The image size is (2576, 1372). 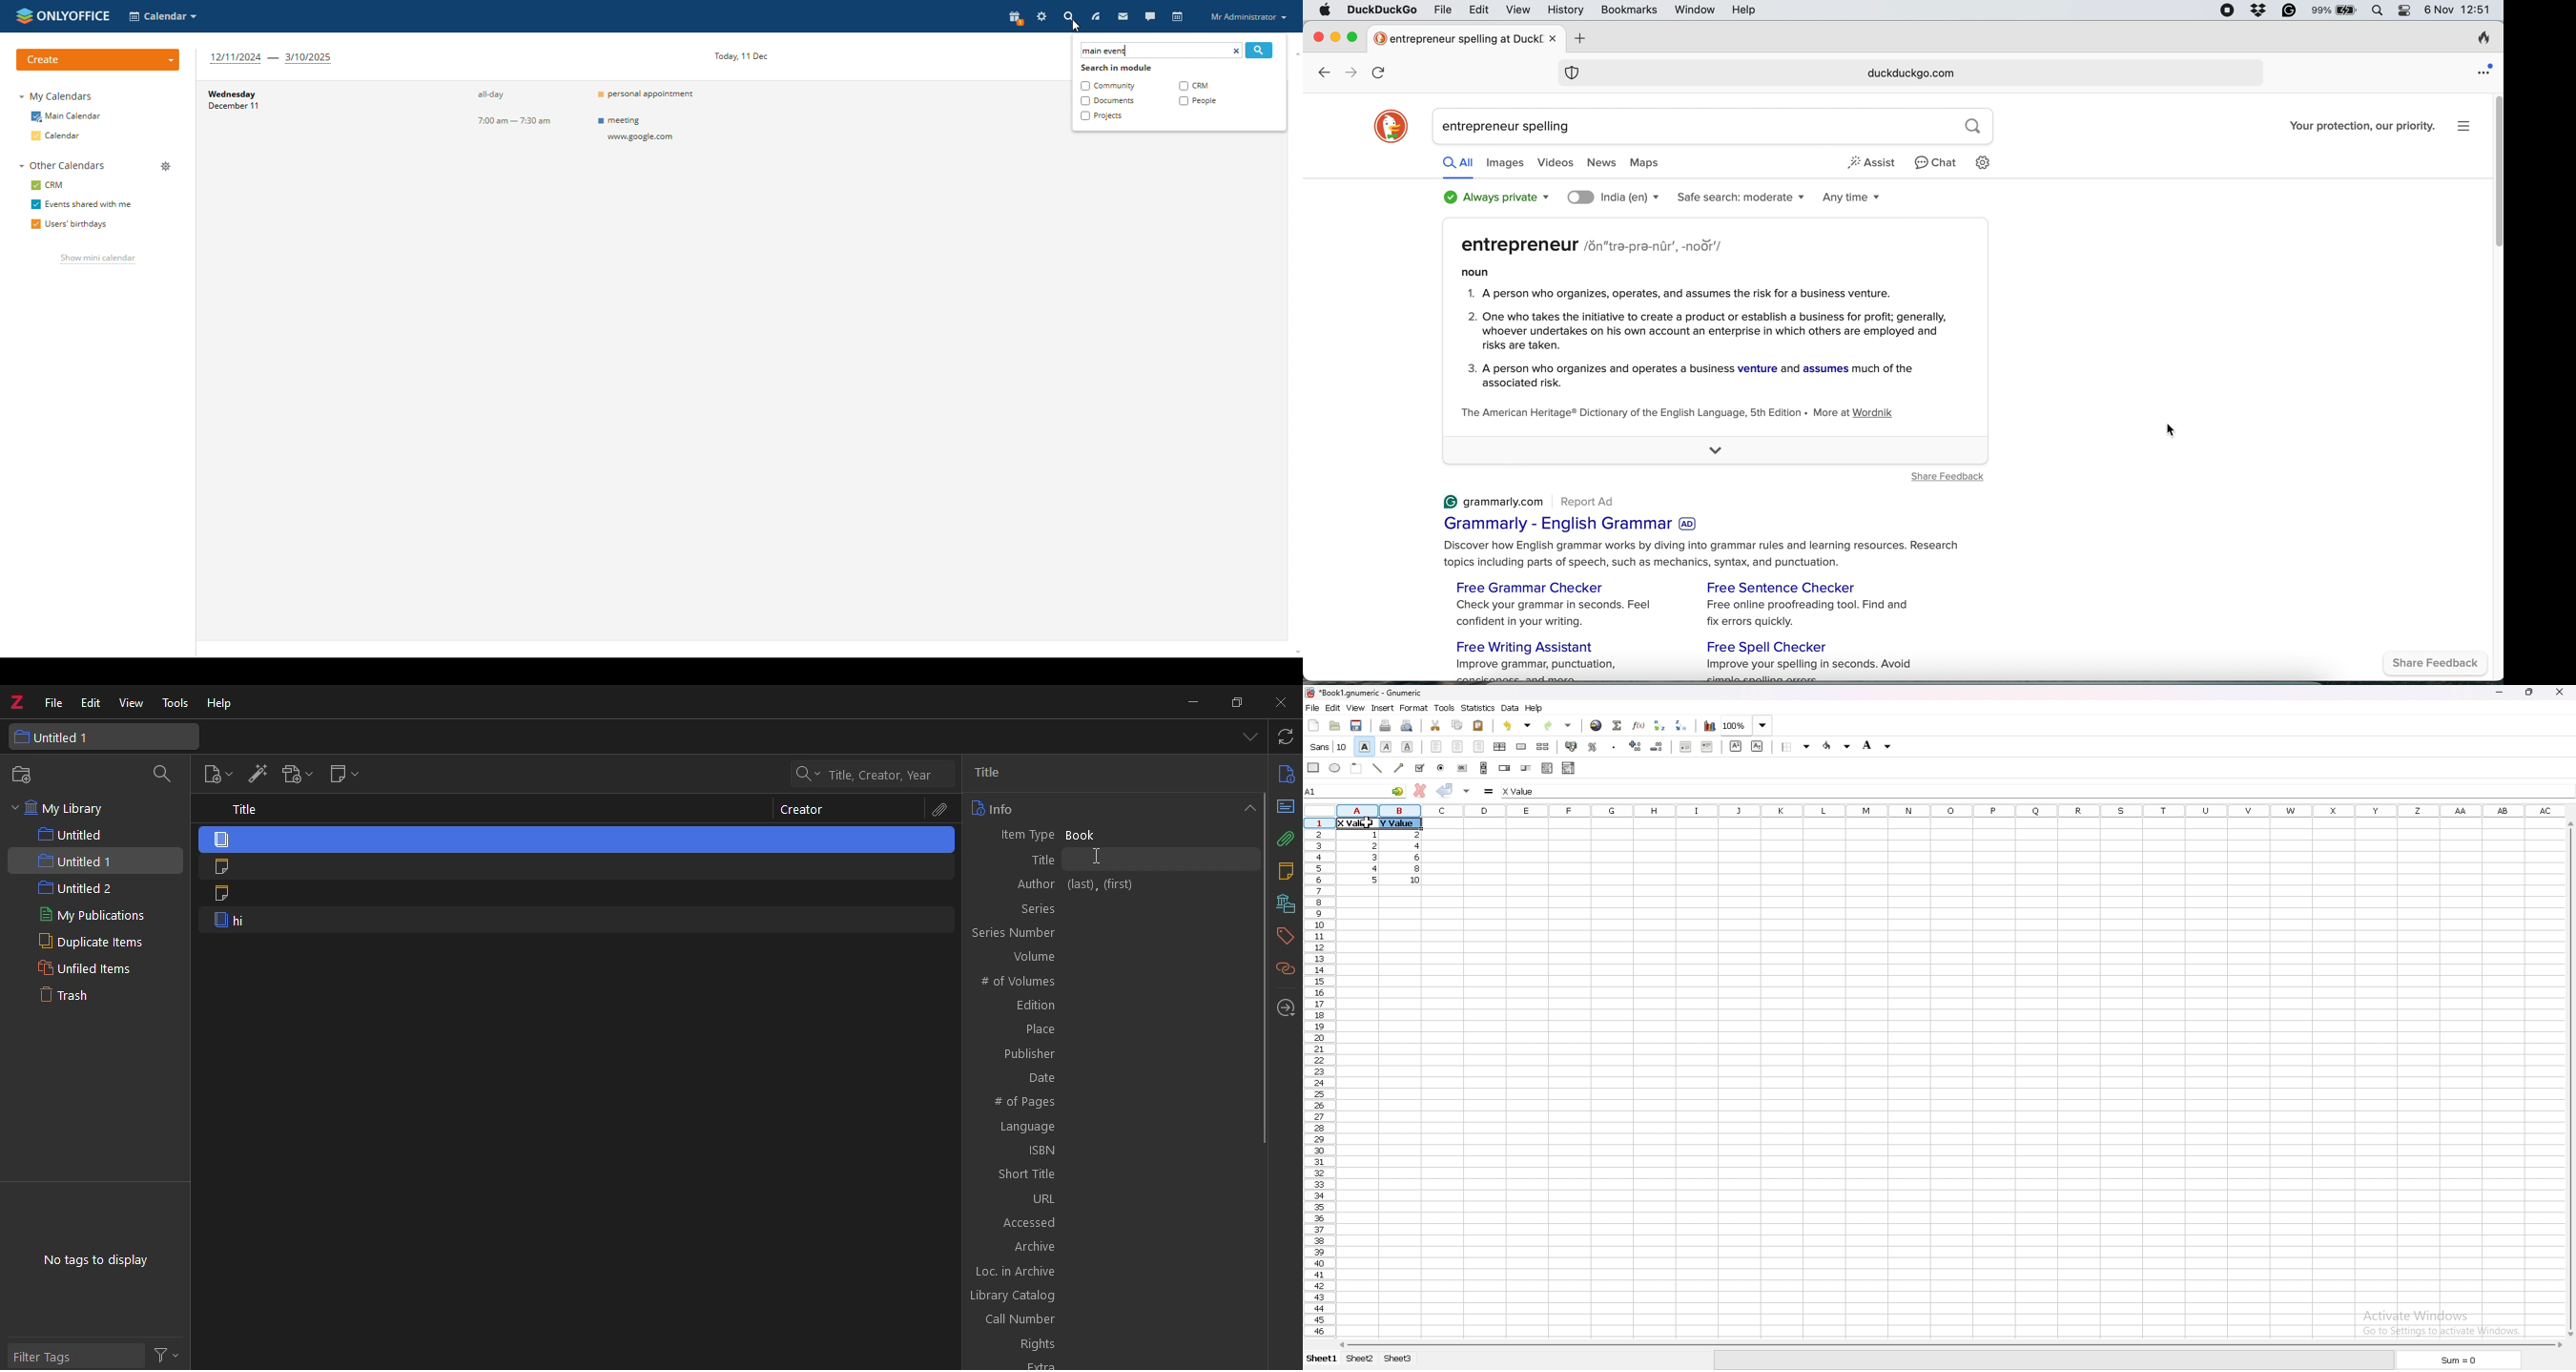 What do you see at coordinates (1285, 968) in the screenshot?
I see `related` at bounding box center [1285, 968].